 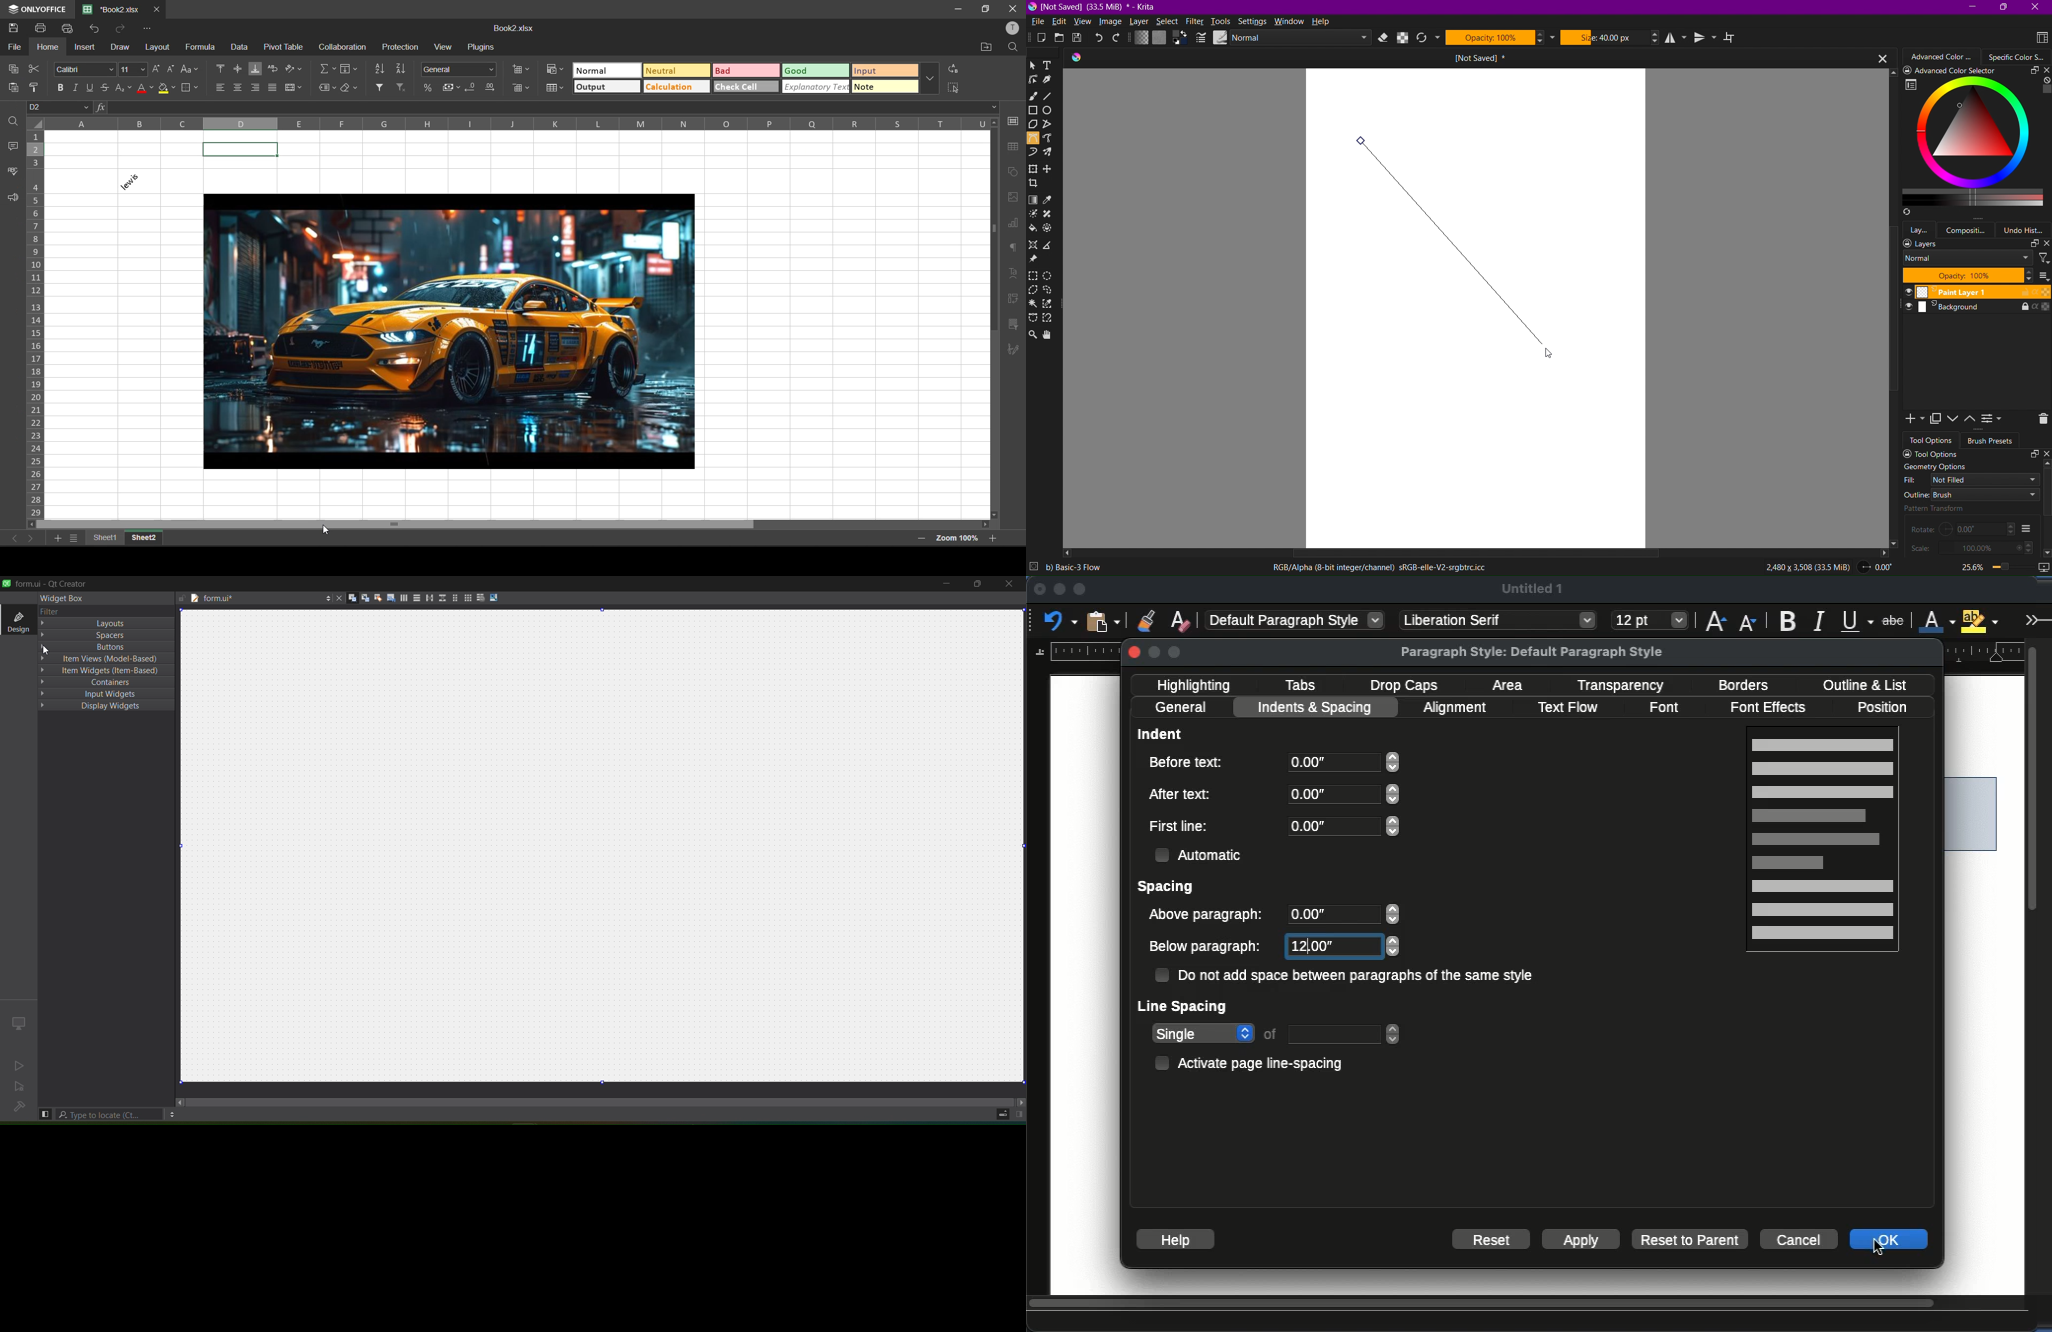 I want to click on sort ascending, so click(x=381, y=70).